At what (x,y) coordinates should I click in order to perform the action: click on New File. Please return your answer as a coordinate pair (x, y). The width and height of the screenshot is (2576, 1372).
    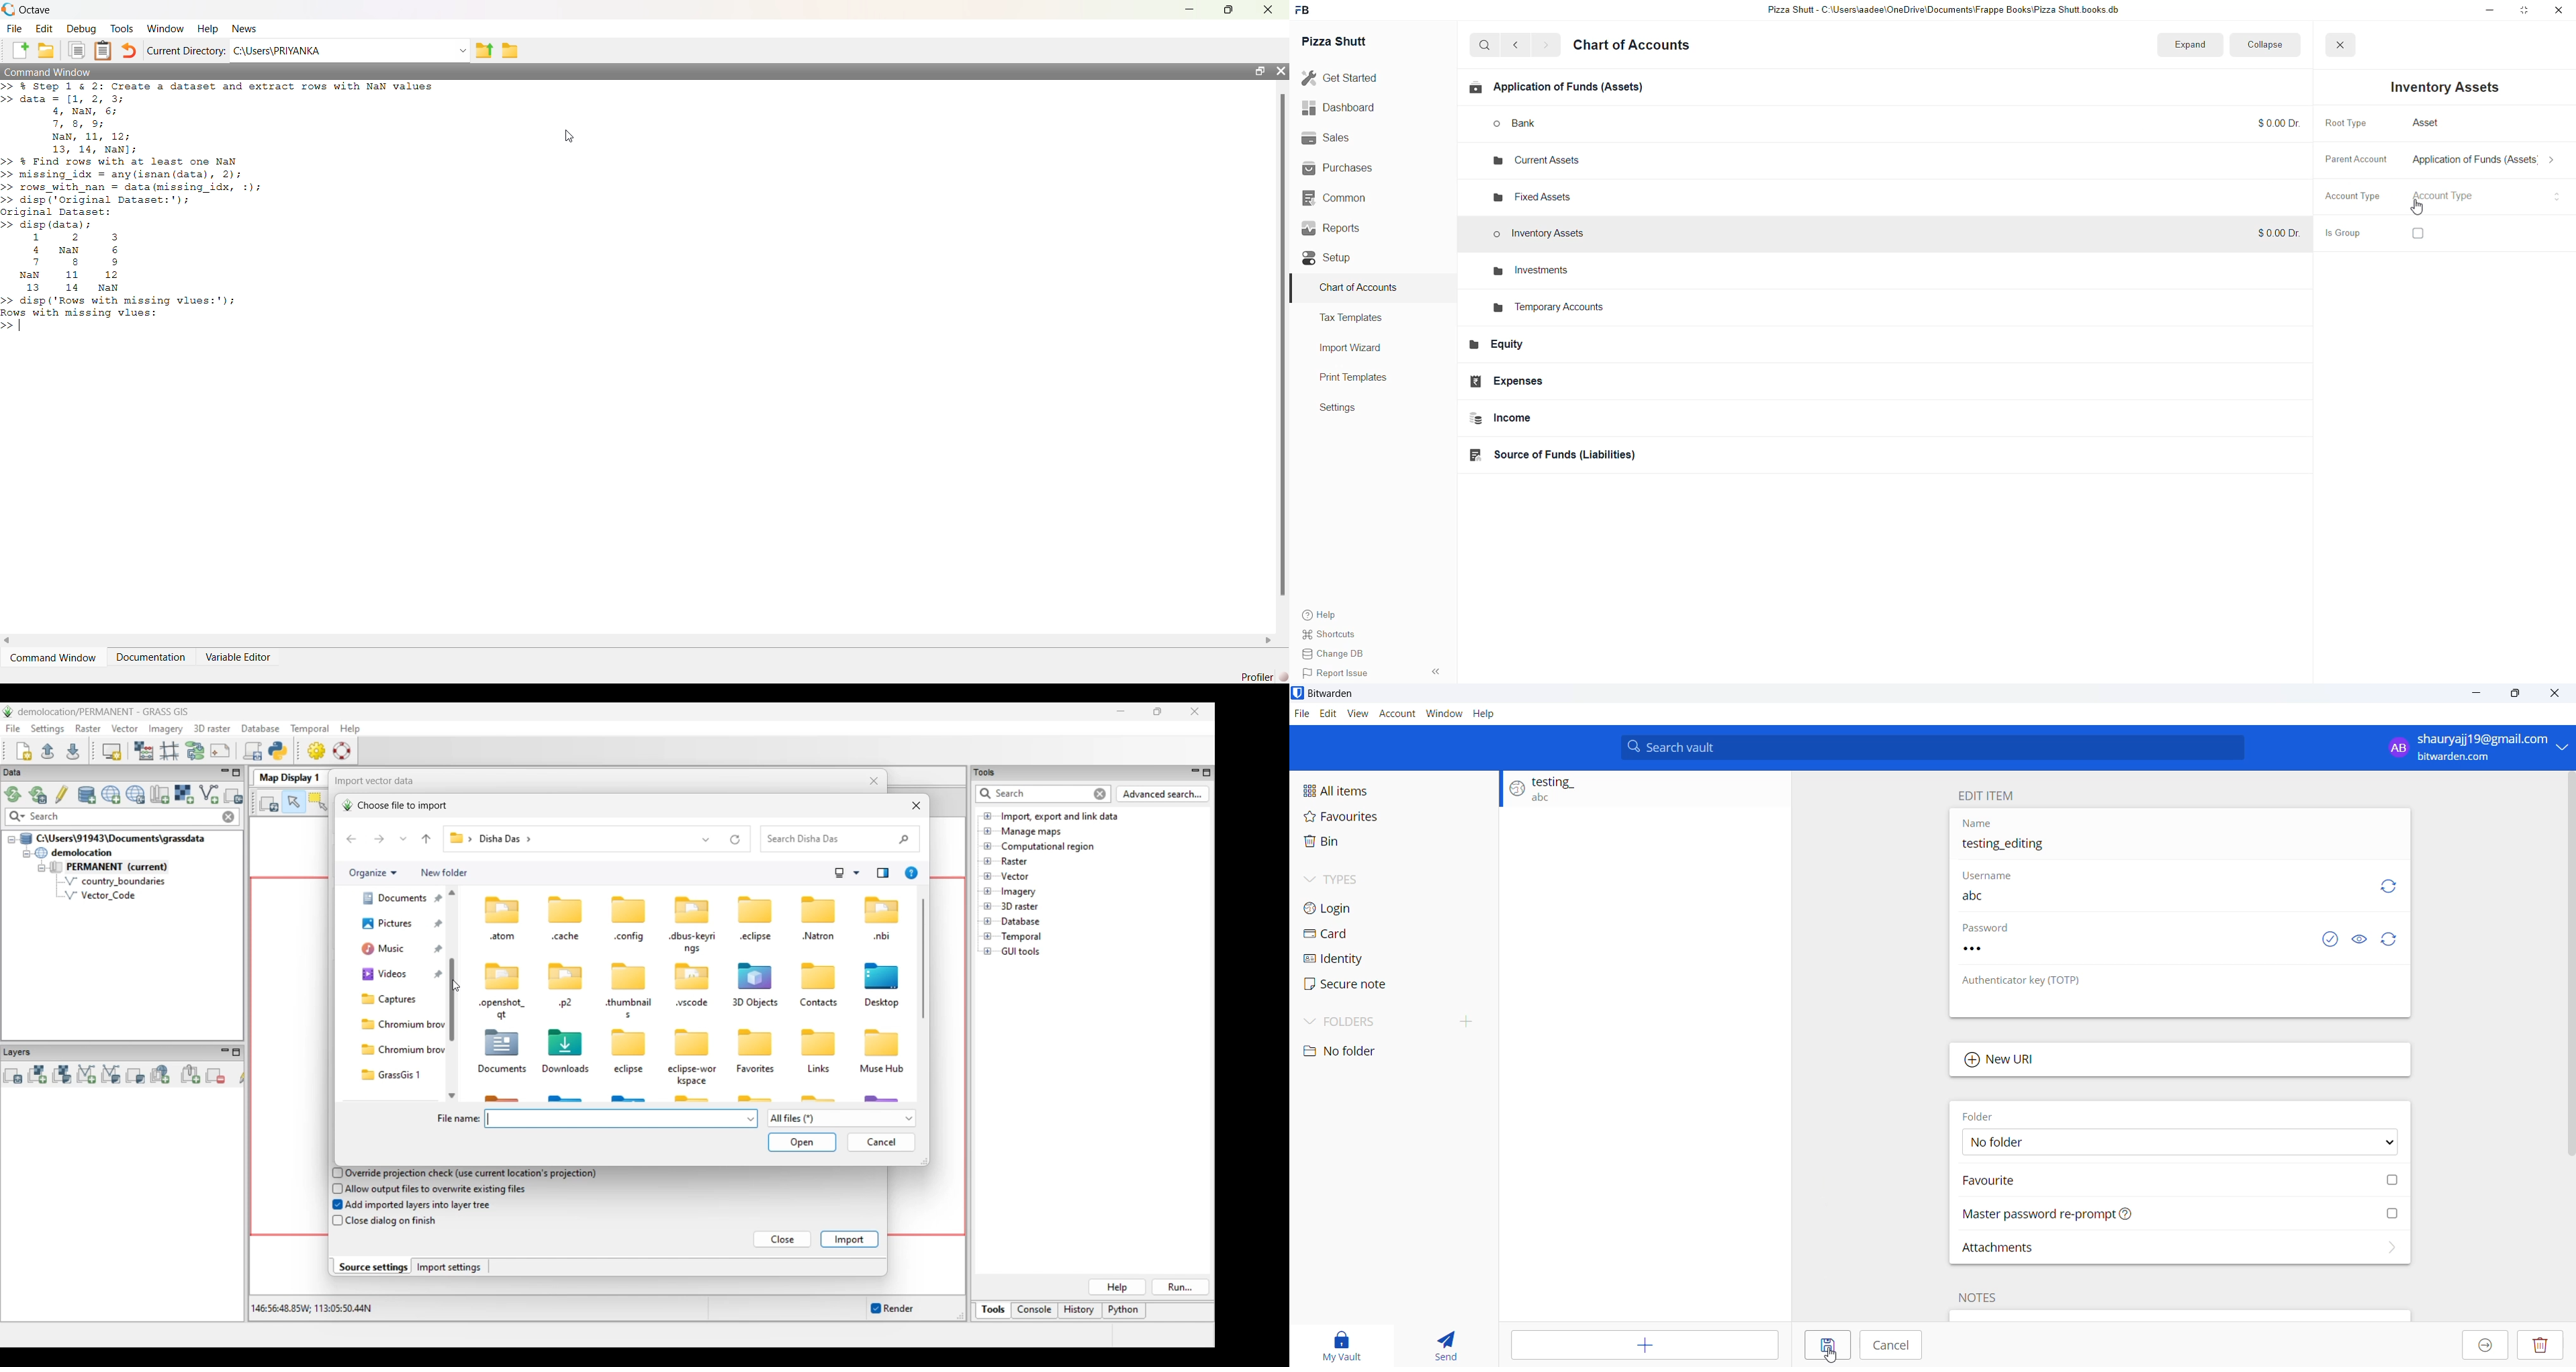
    Looking at the image, I should click on (20, 50).